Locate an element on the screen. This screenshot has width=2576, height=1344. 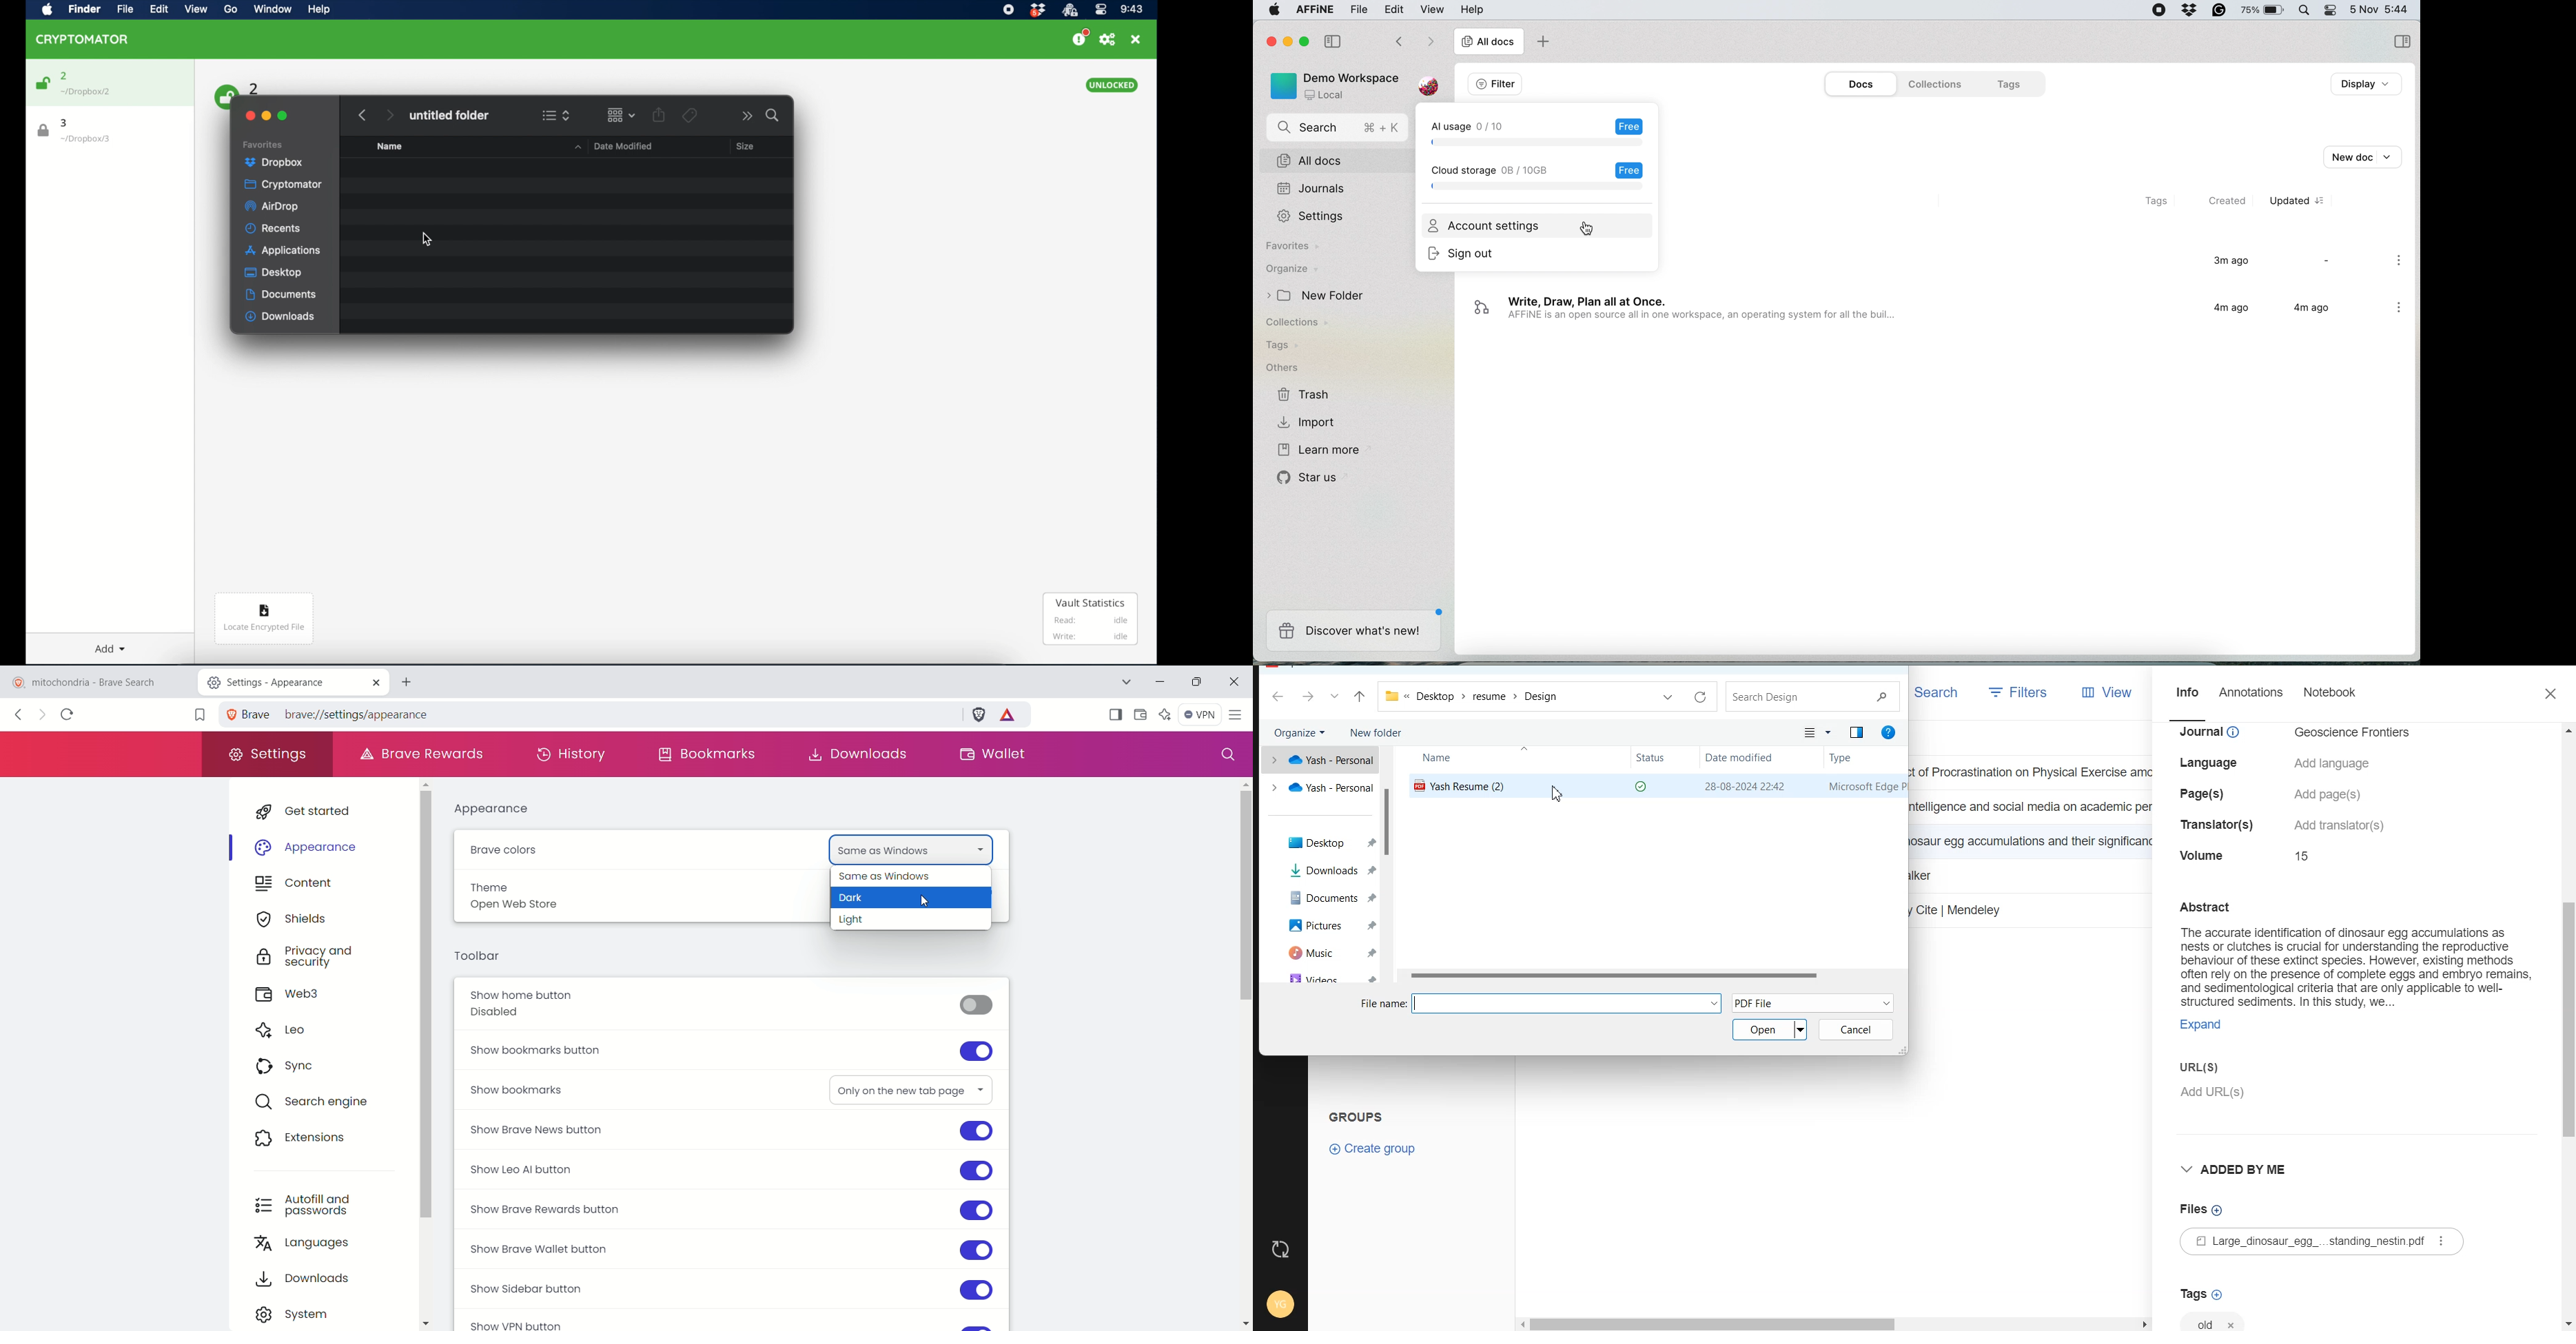
Info is located at coordinates (2185, 694).